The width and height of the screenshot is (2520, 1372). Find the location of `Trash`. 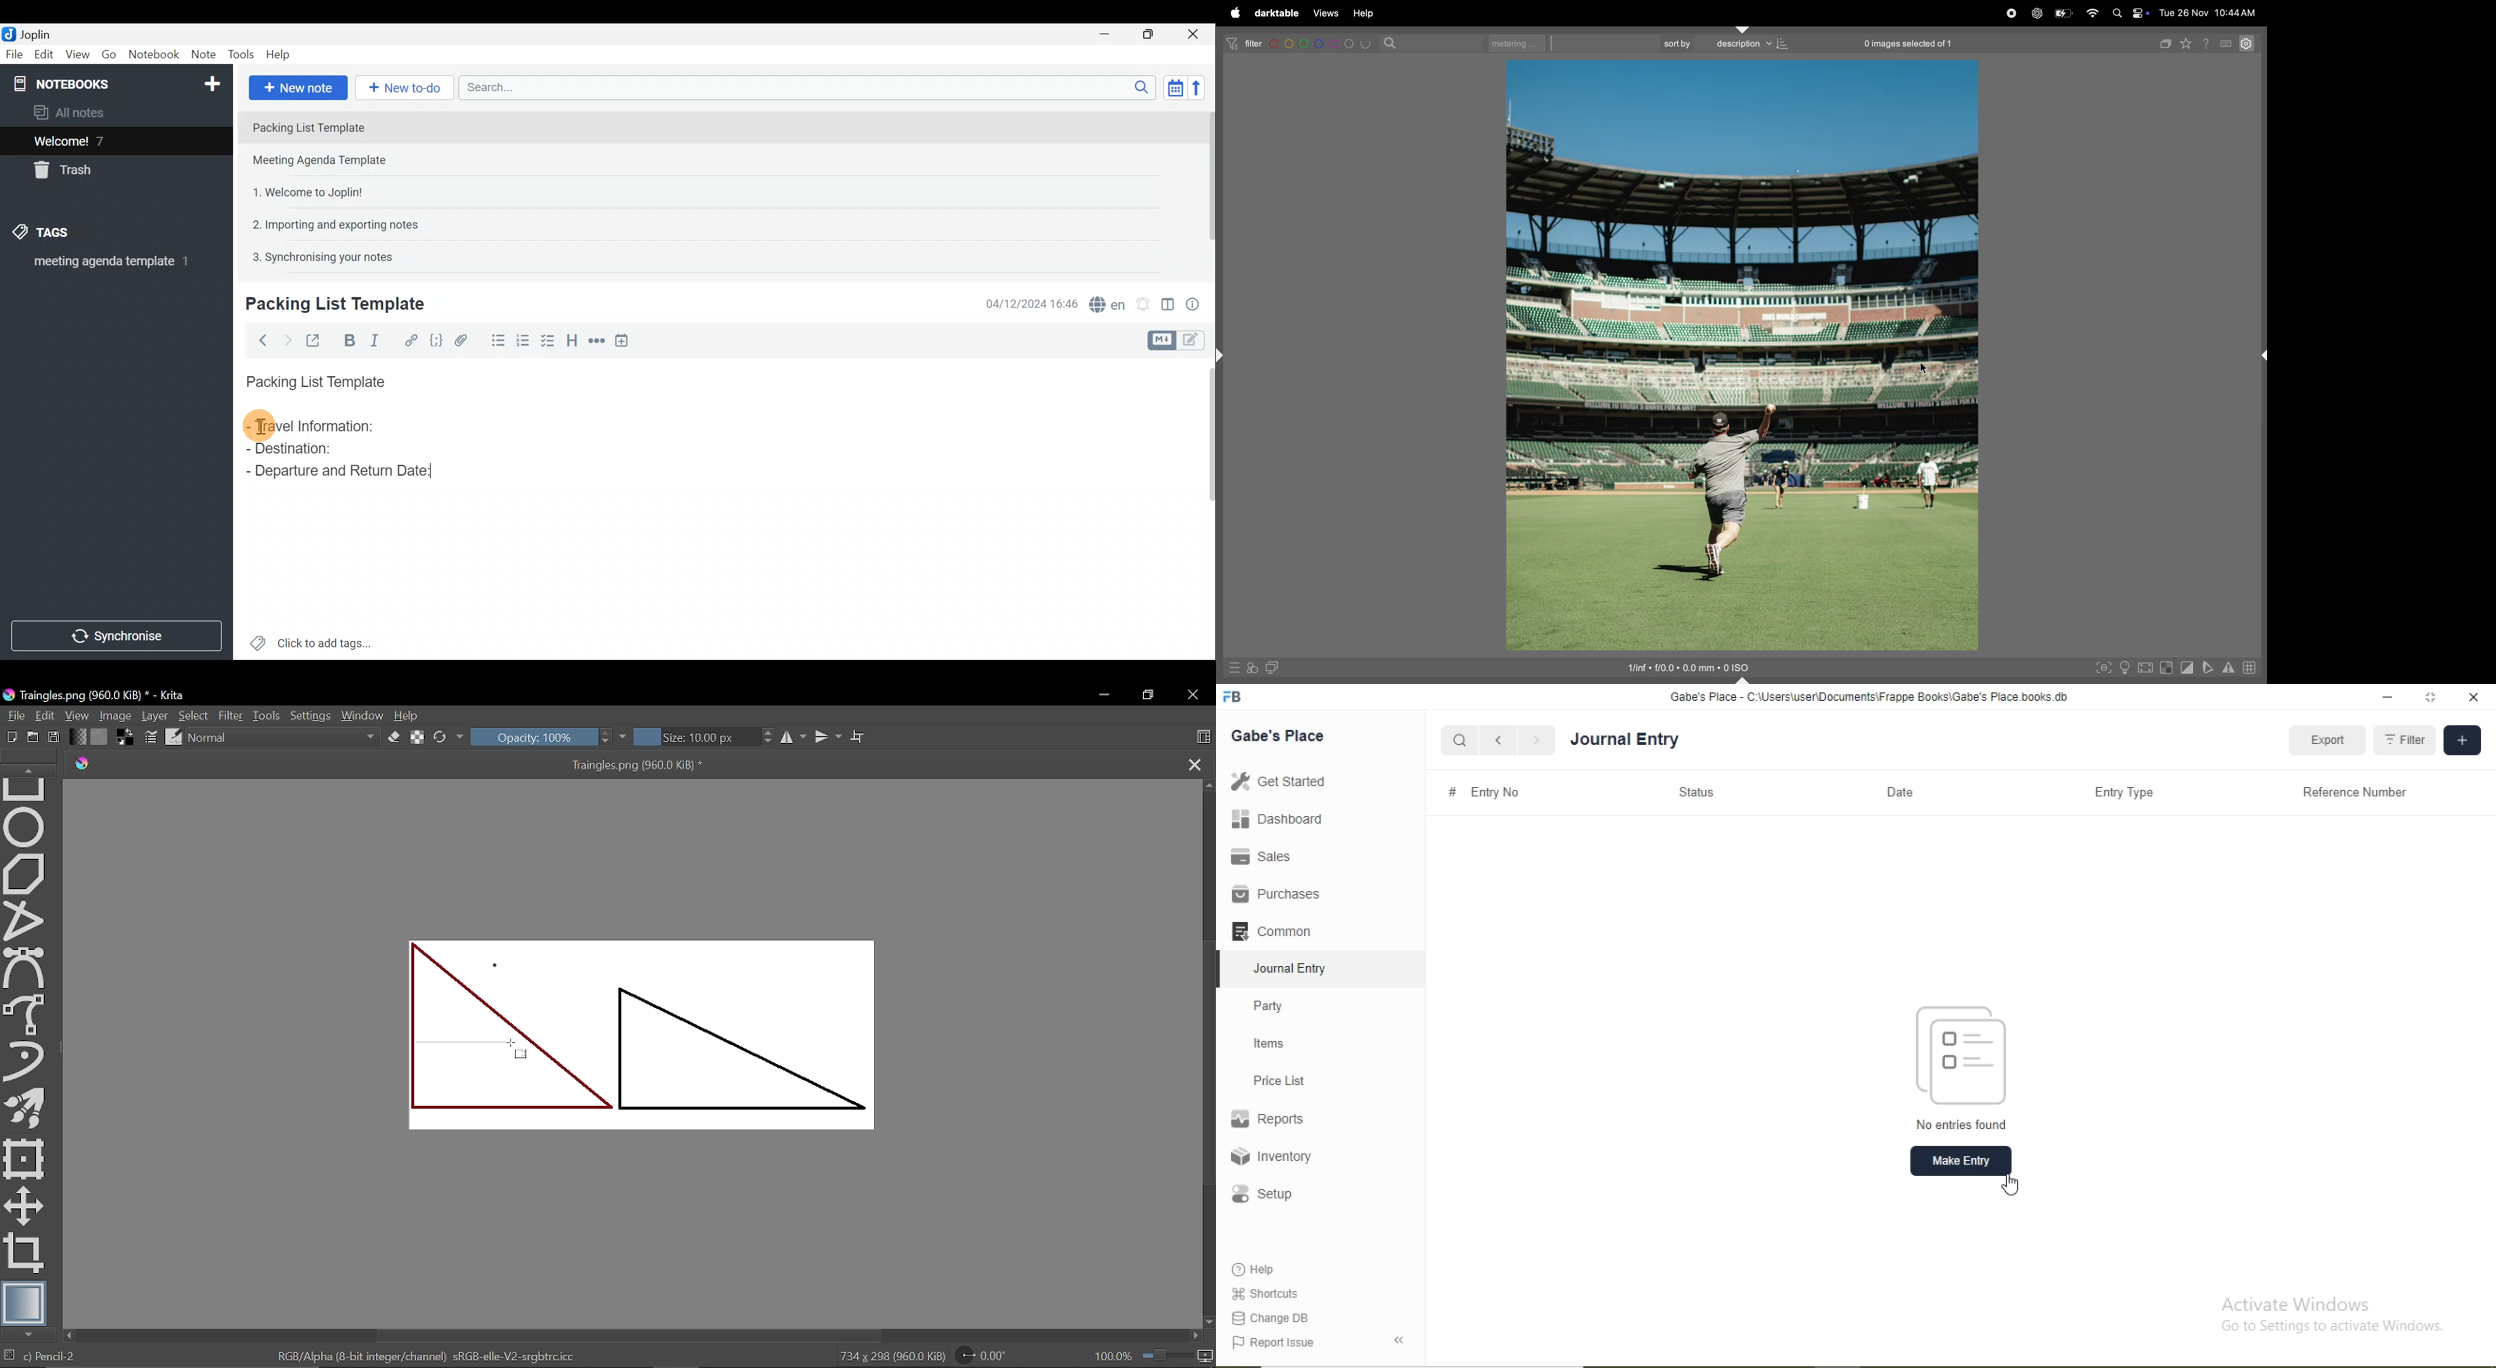

Trash is located at coordinates (68, 172).